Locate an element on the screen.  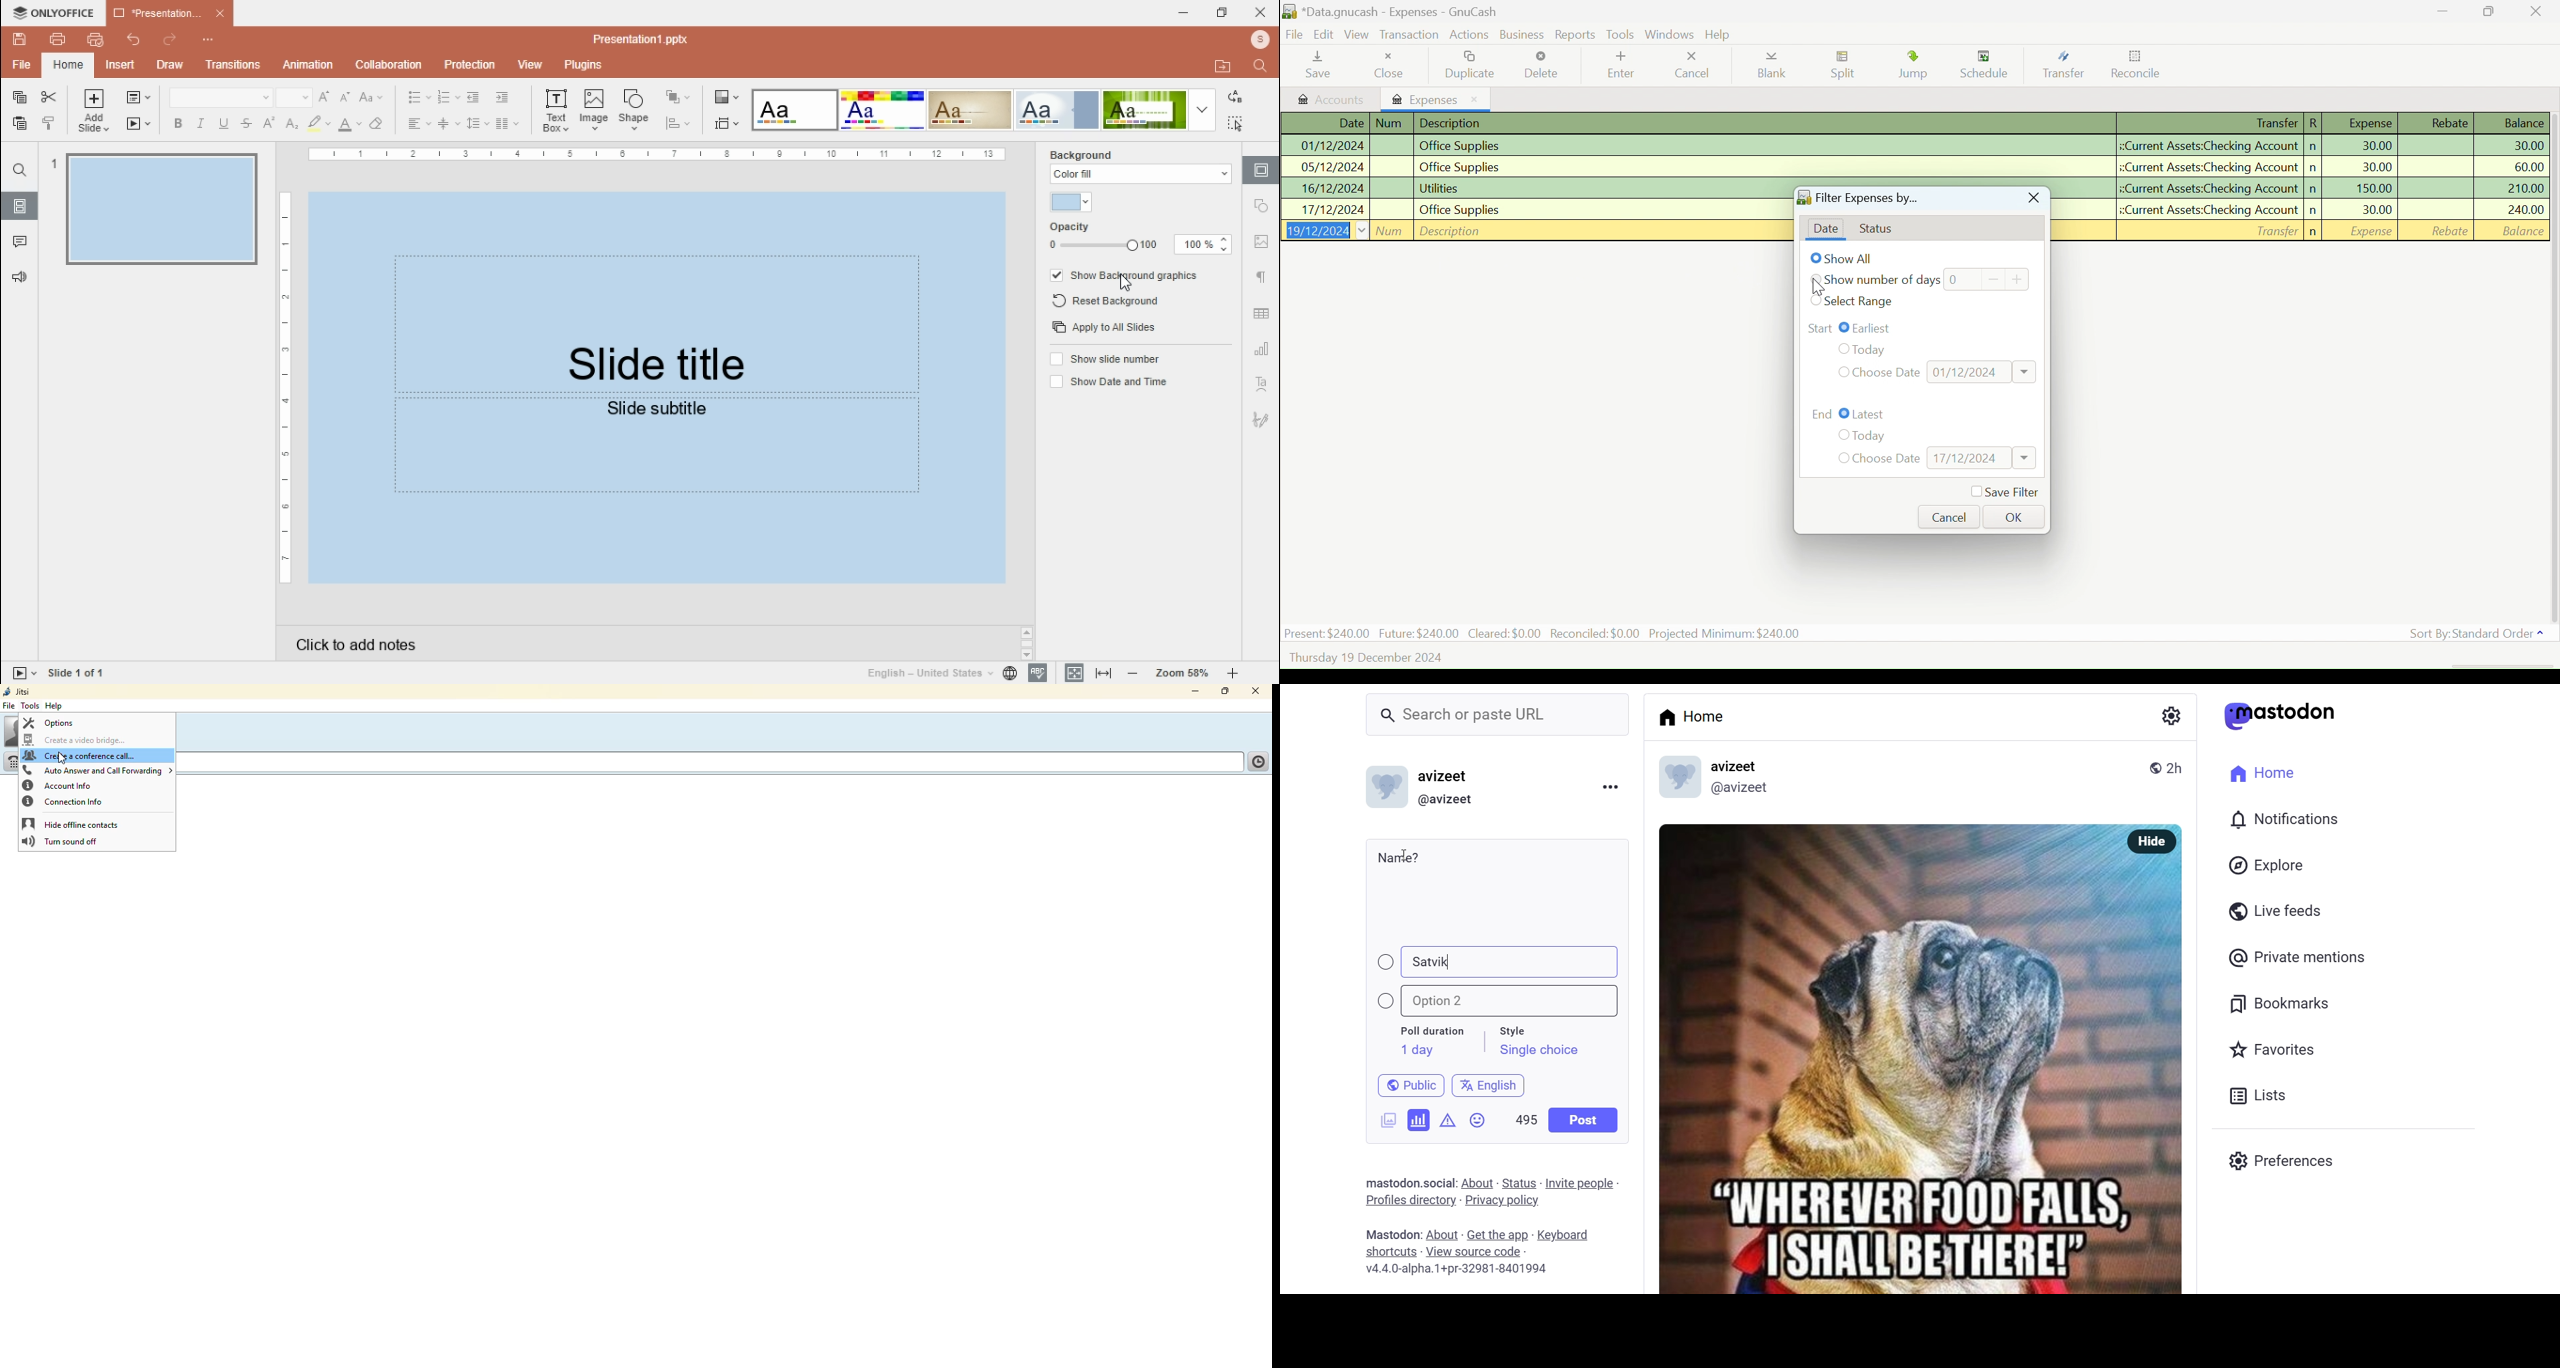
copy is located at coordinates (20, 97).